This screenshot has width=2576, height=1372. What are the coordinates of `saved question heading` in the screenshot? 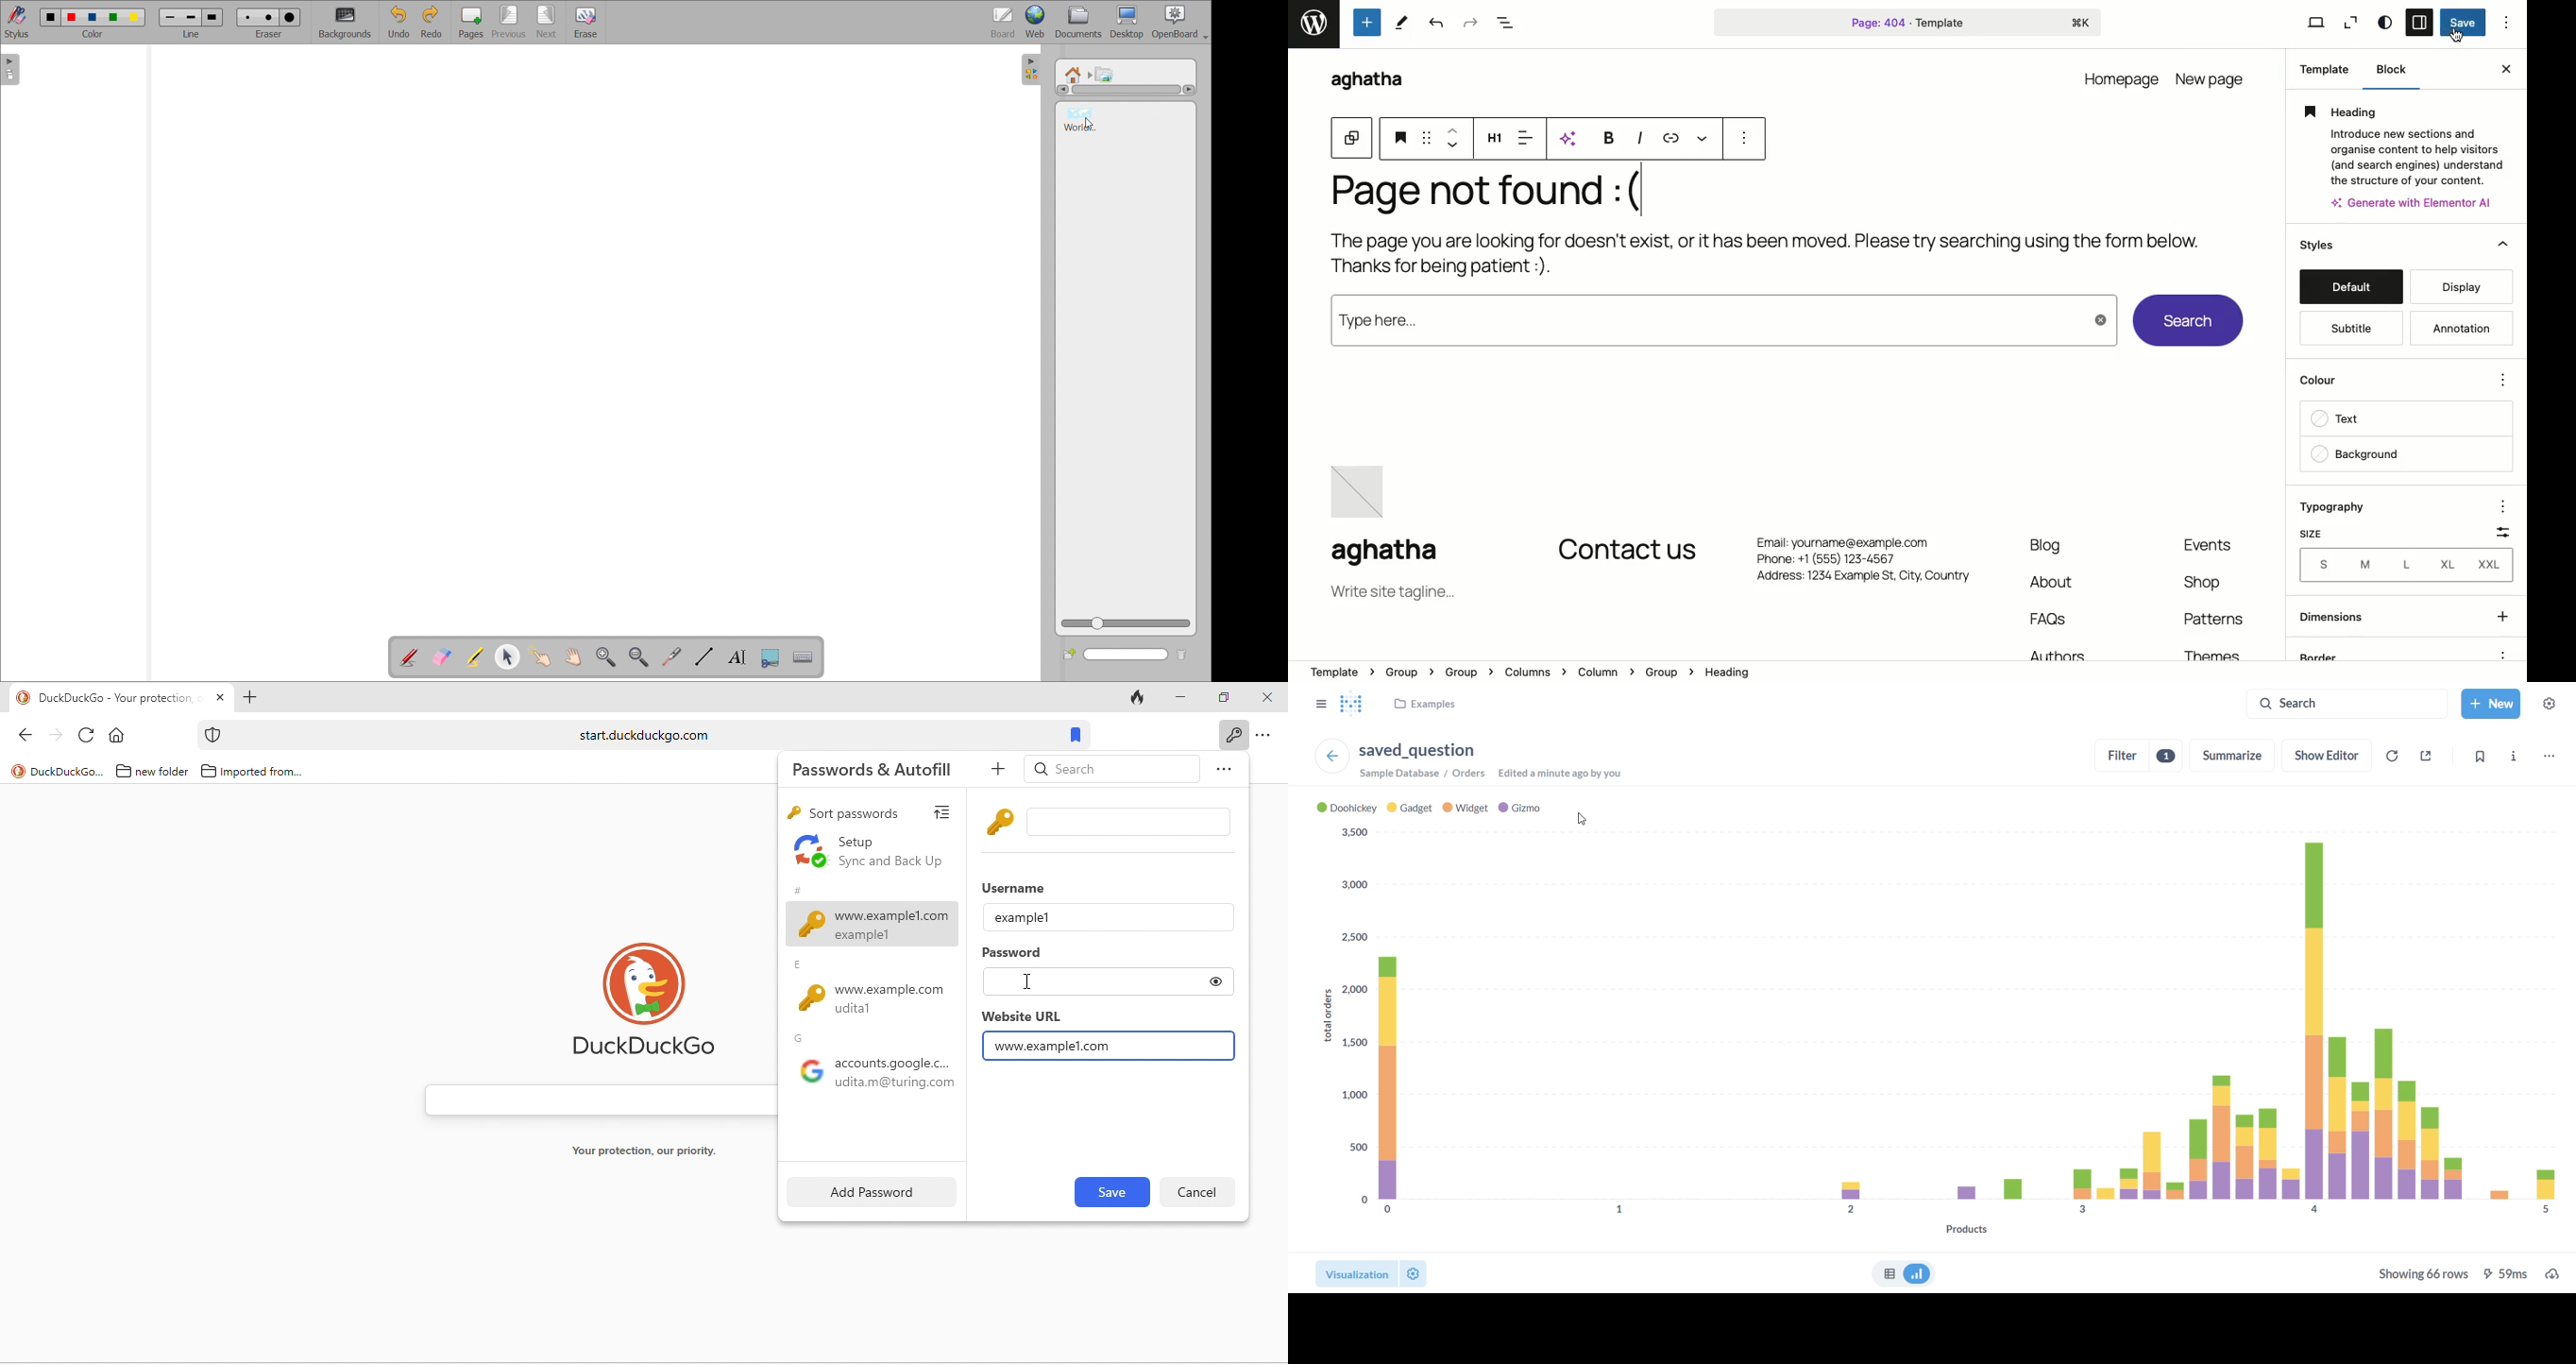 It's located at (1416, 749).